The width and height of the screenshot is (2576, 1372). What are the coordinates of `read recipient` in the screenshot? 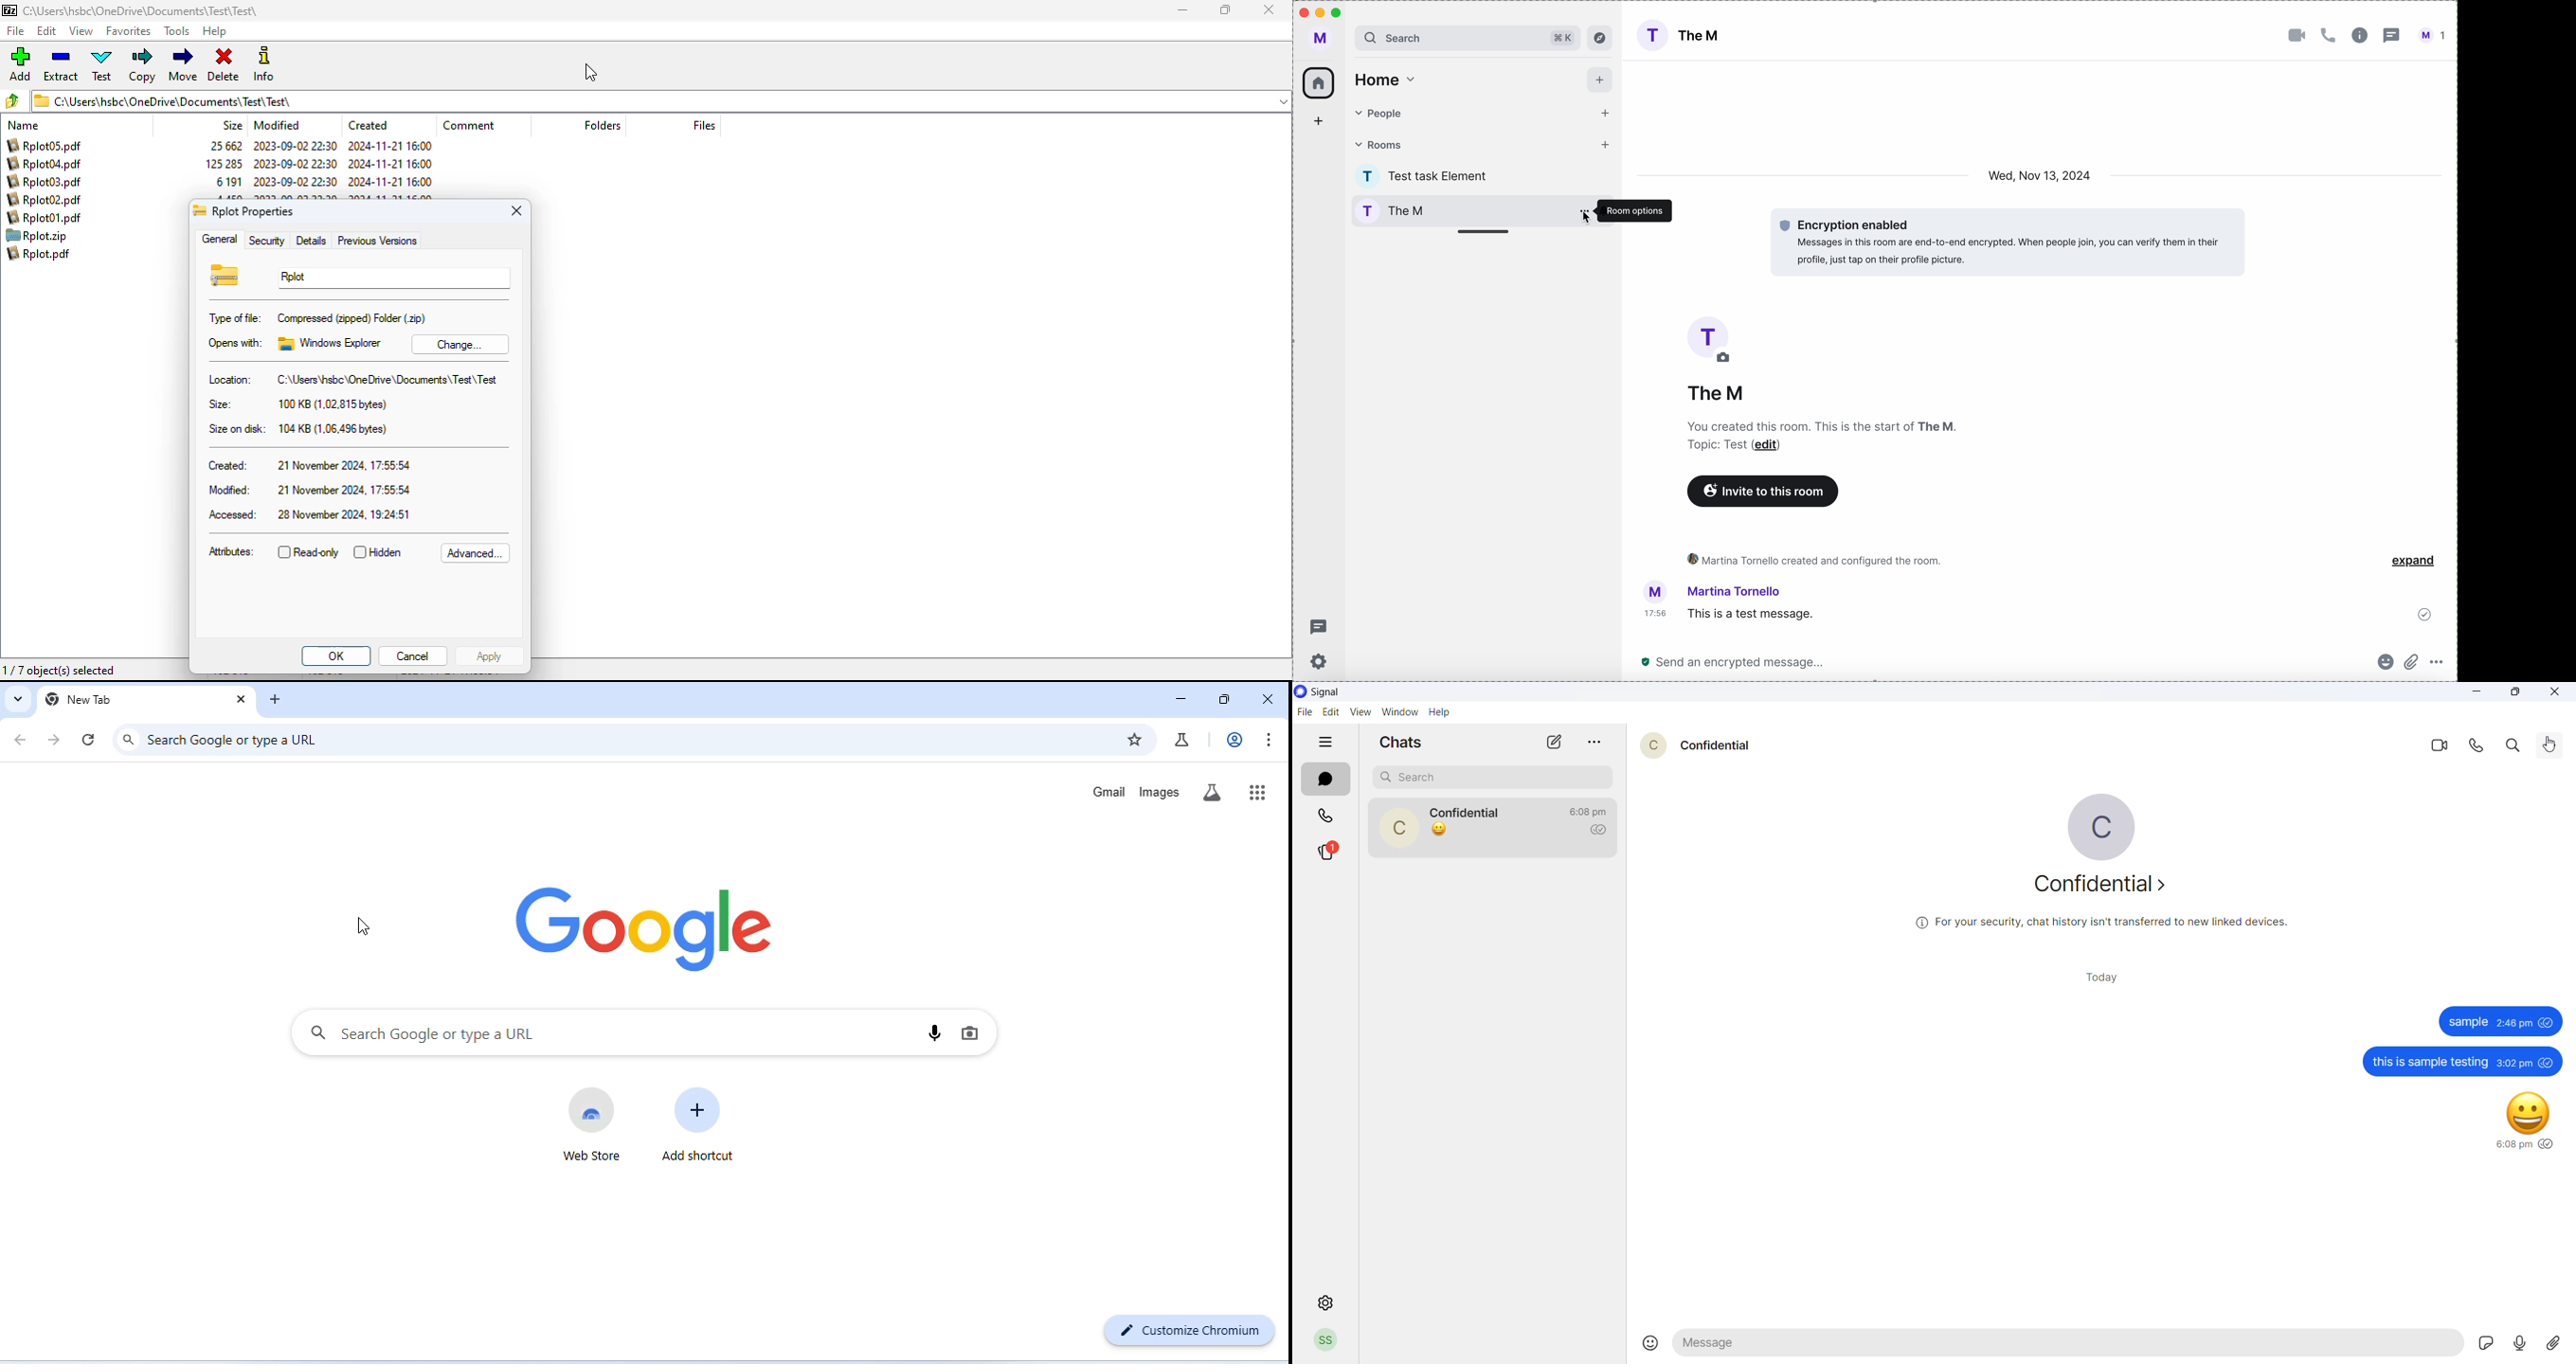 It's located at (1597, 831).